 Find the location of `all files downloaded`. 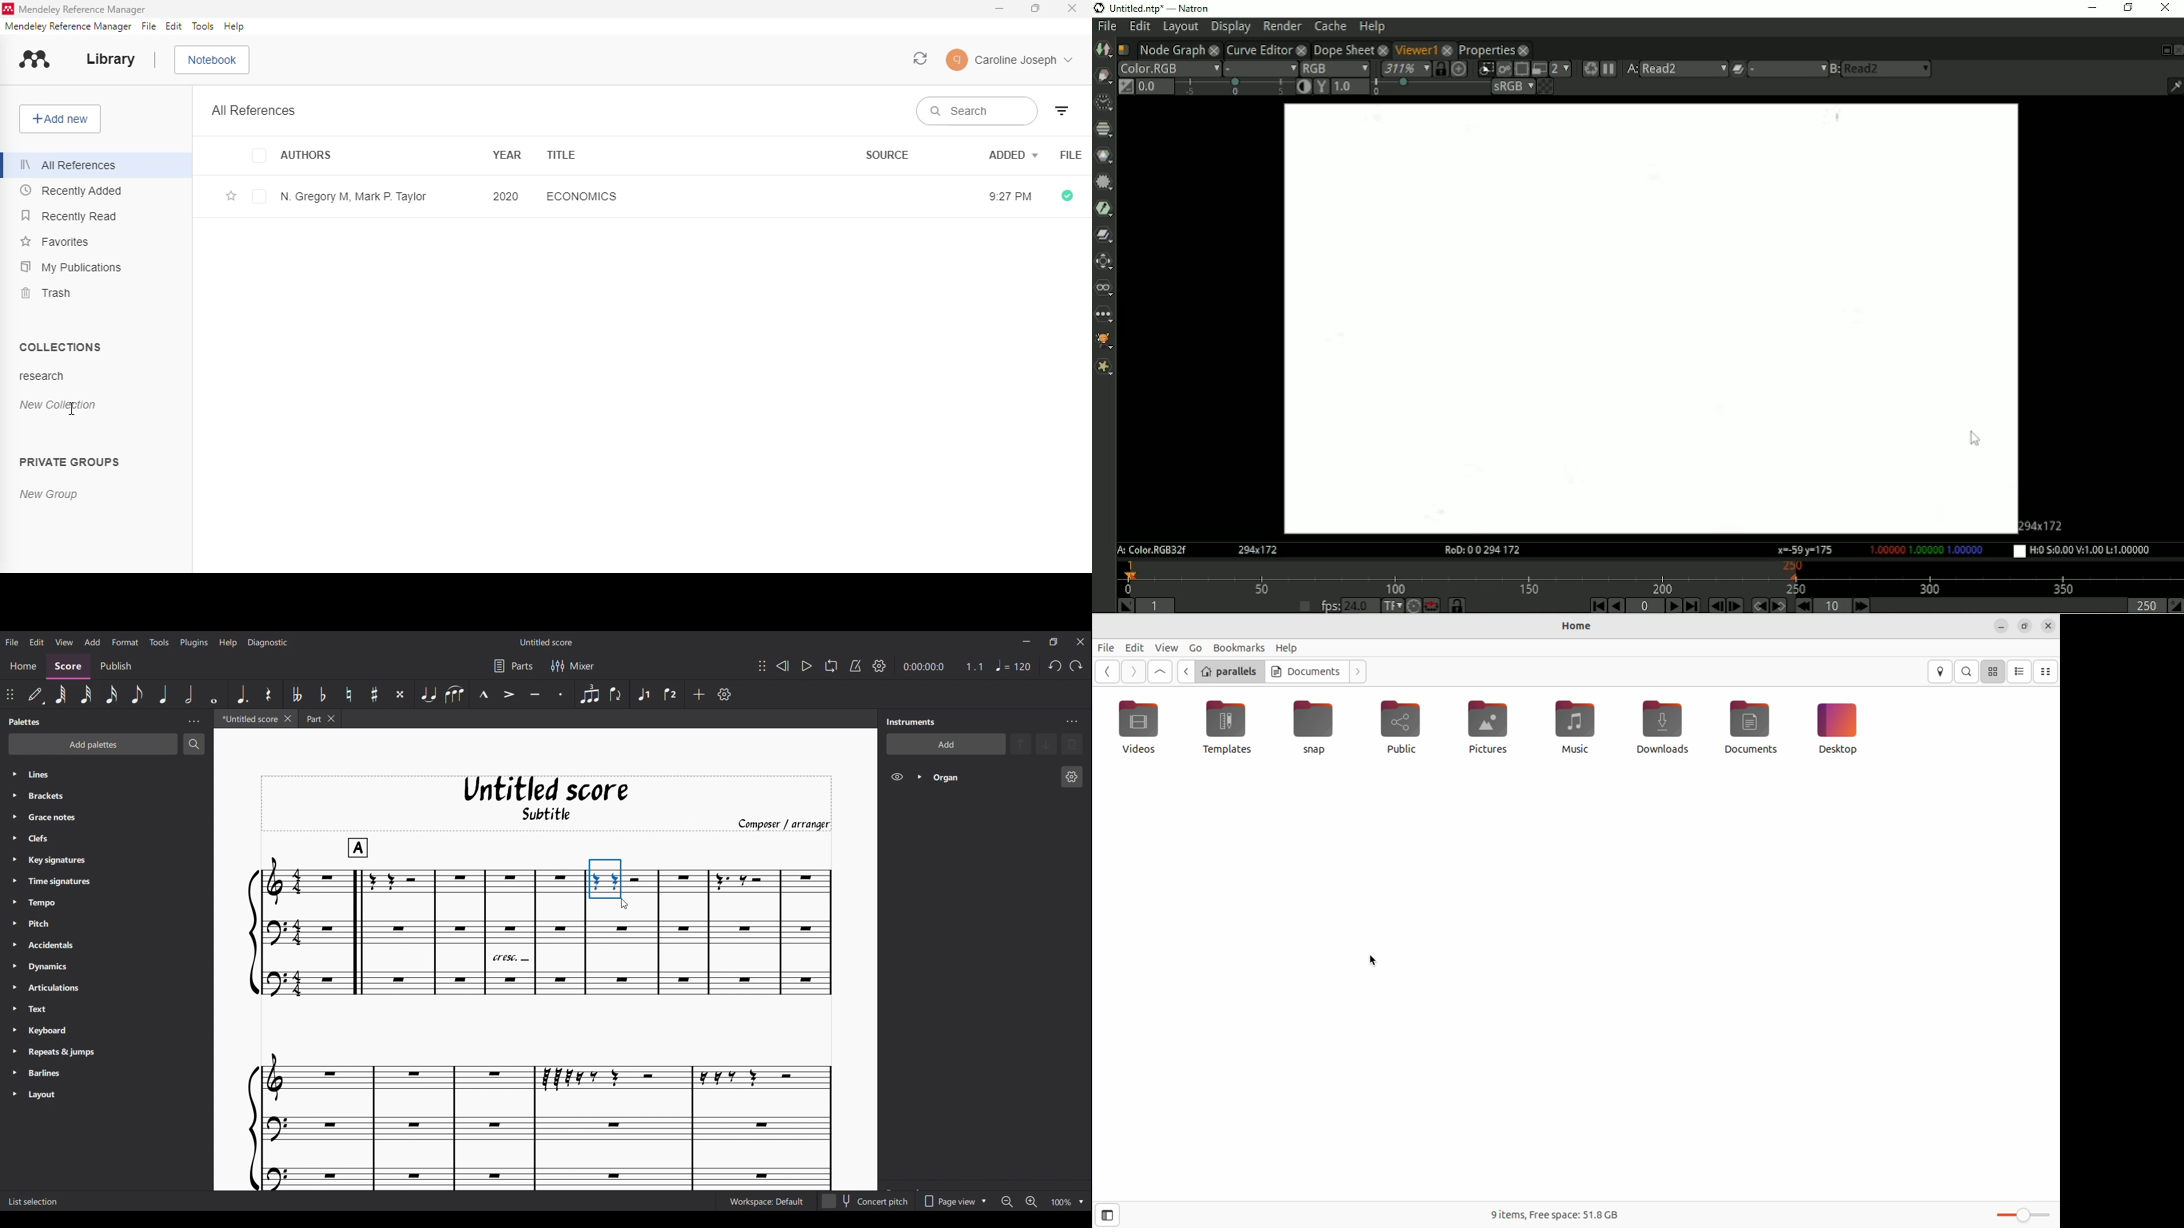

all files downloaded is located at coordinates (1067, 197).